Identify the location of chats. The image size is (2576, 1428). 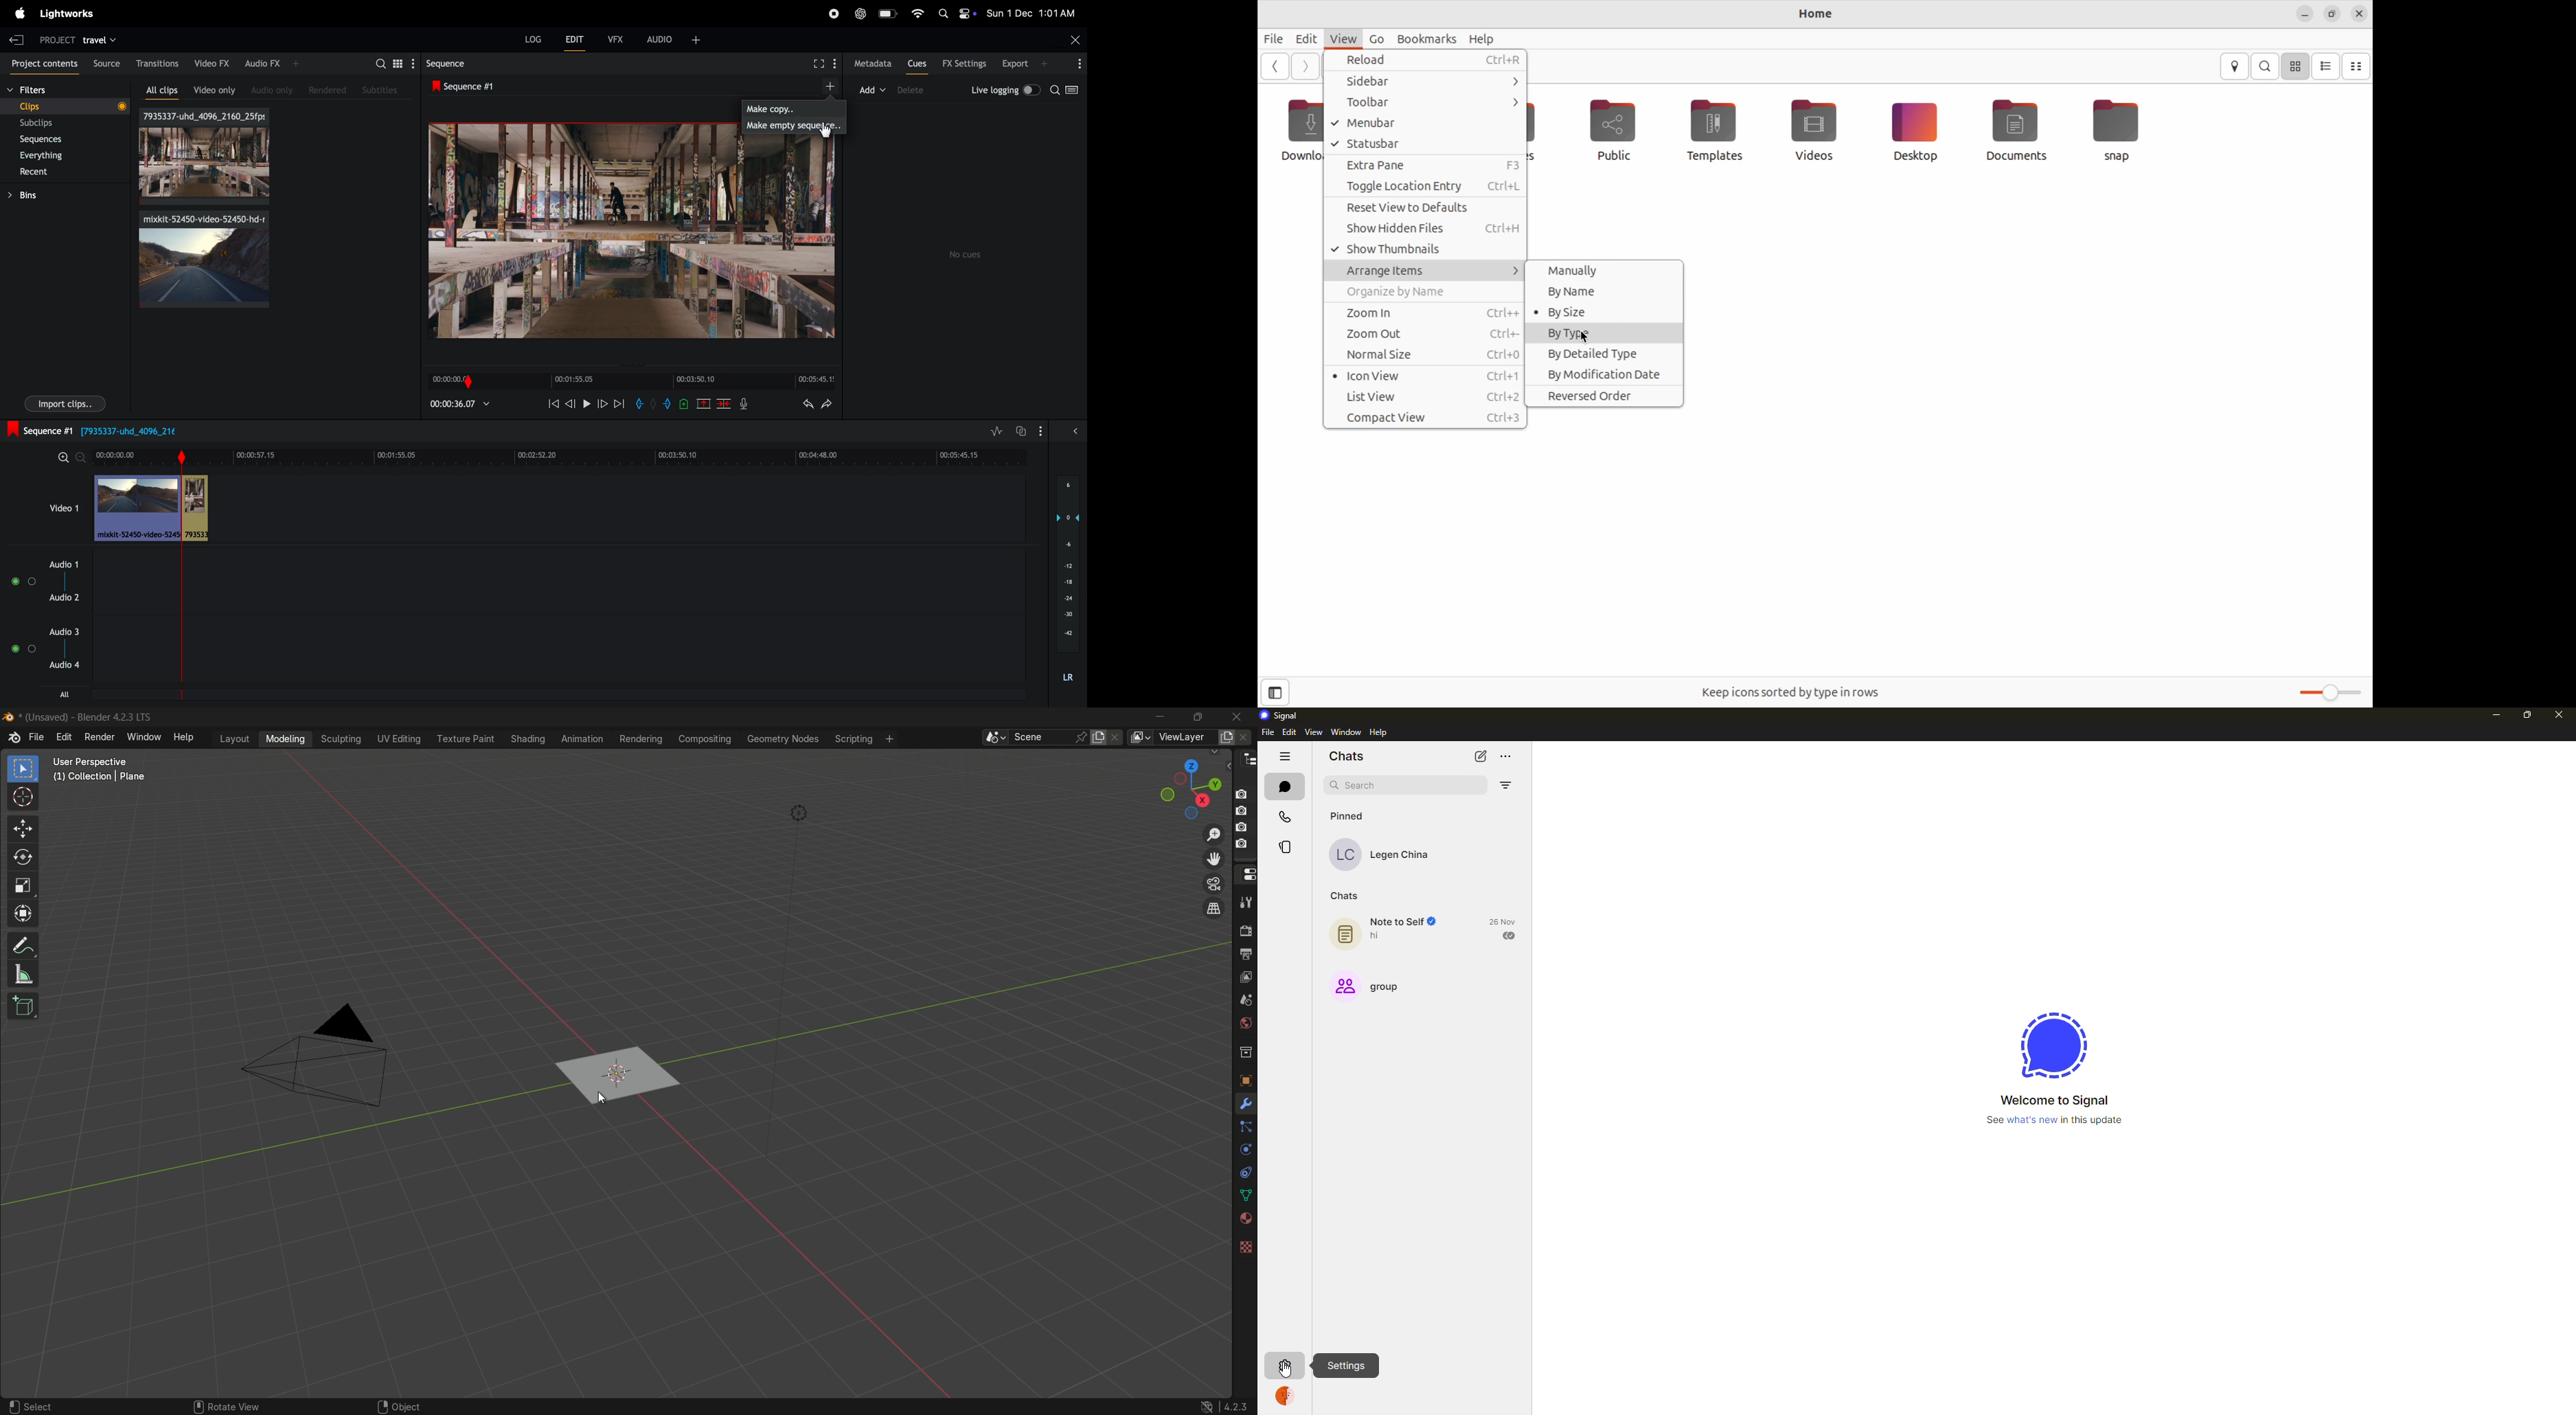
(1286, 786).